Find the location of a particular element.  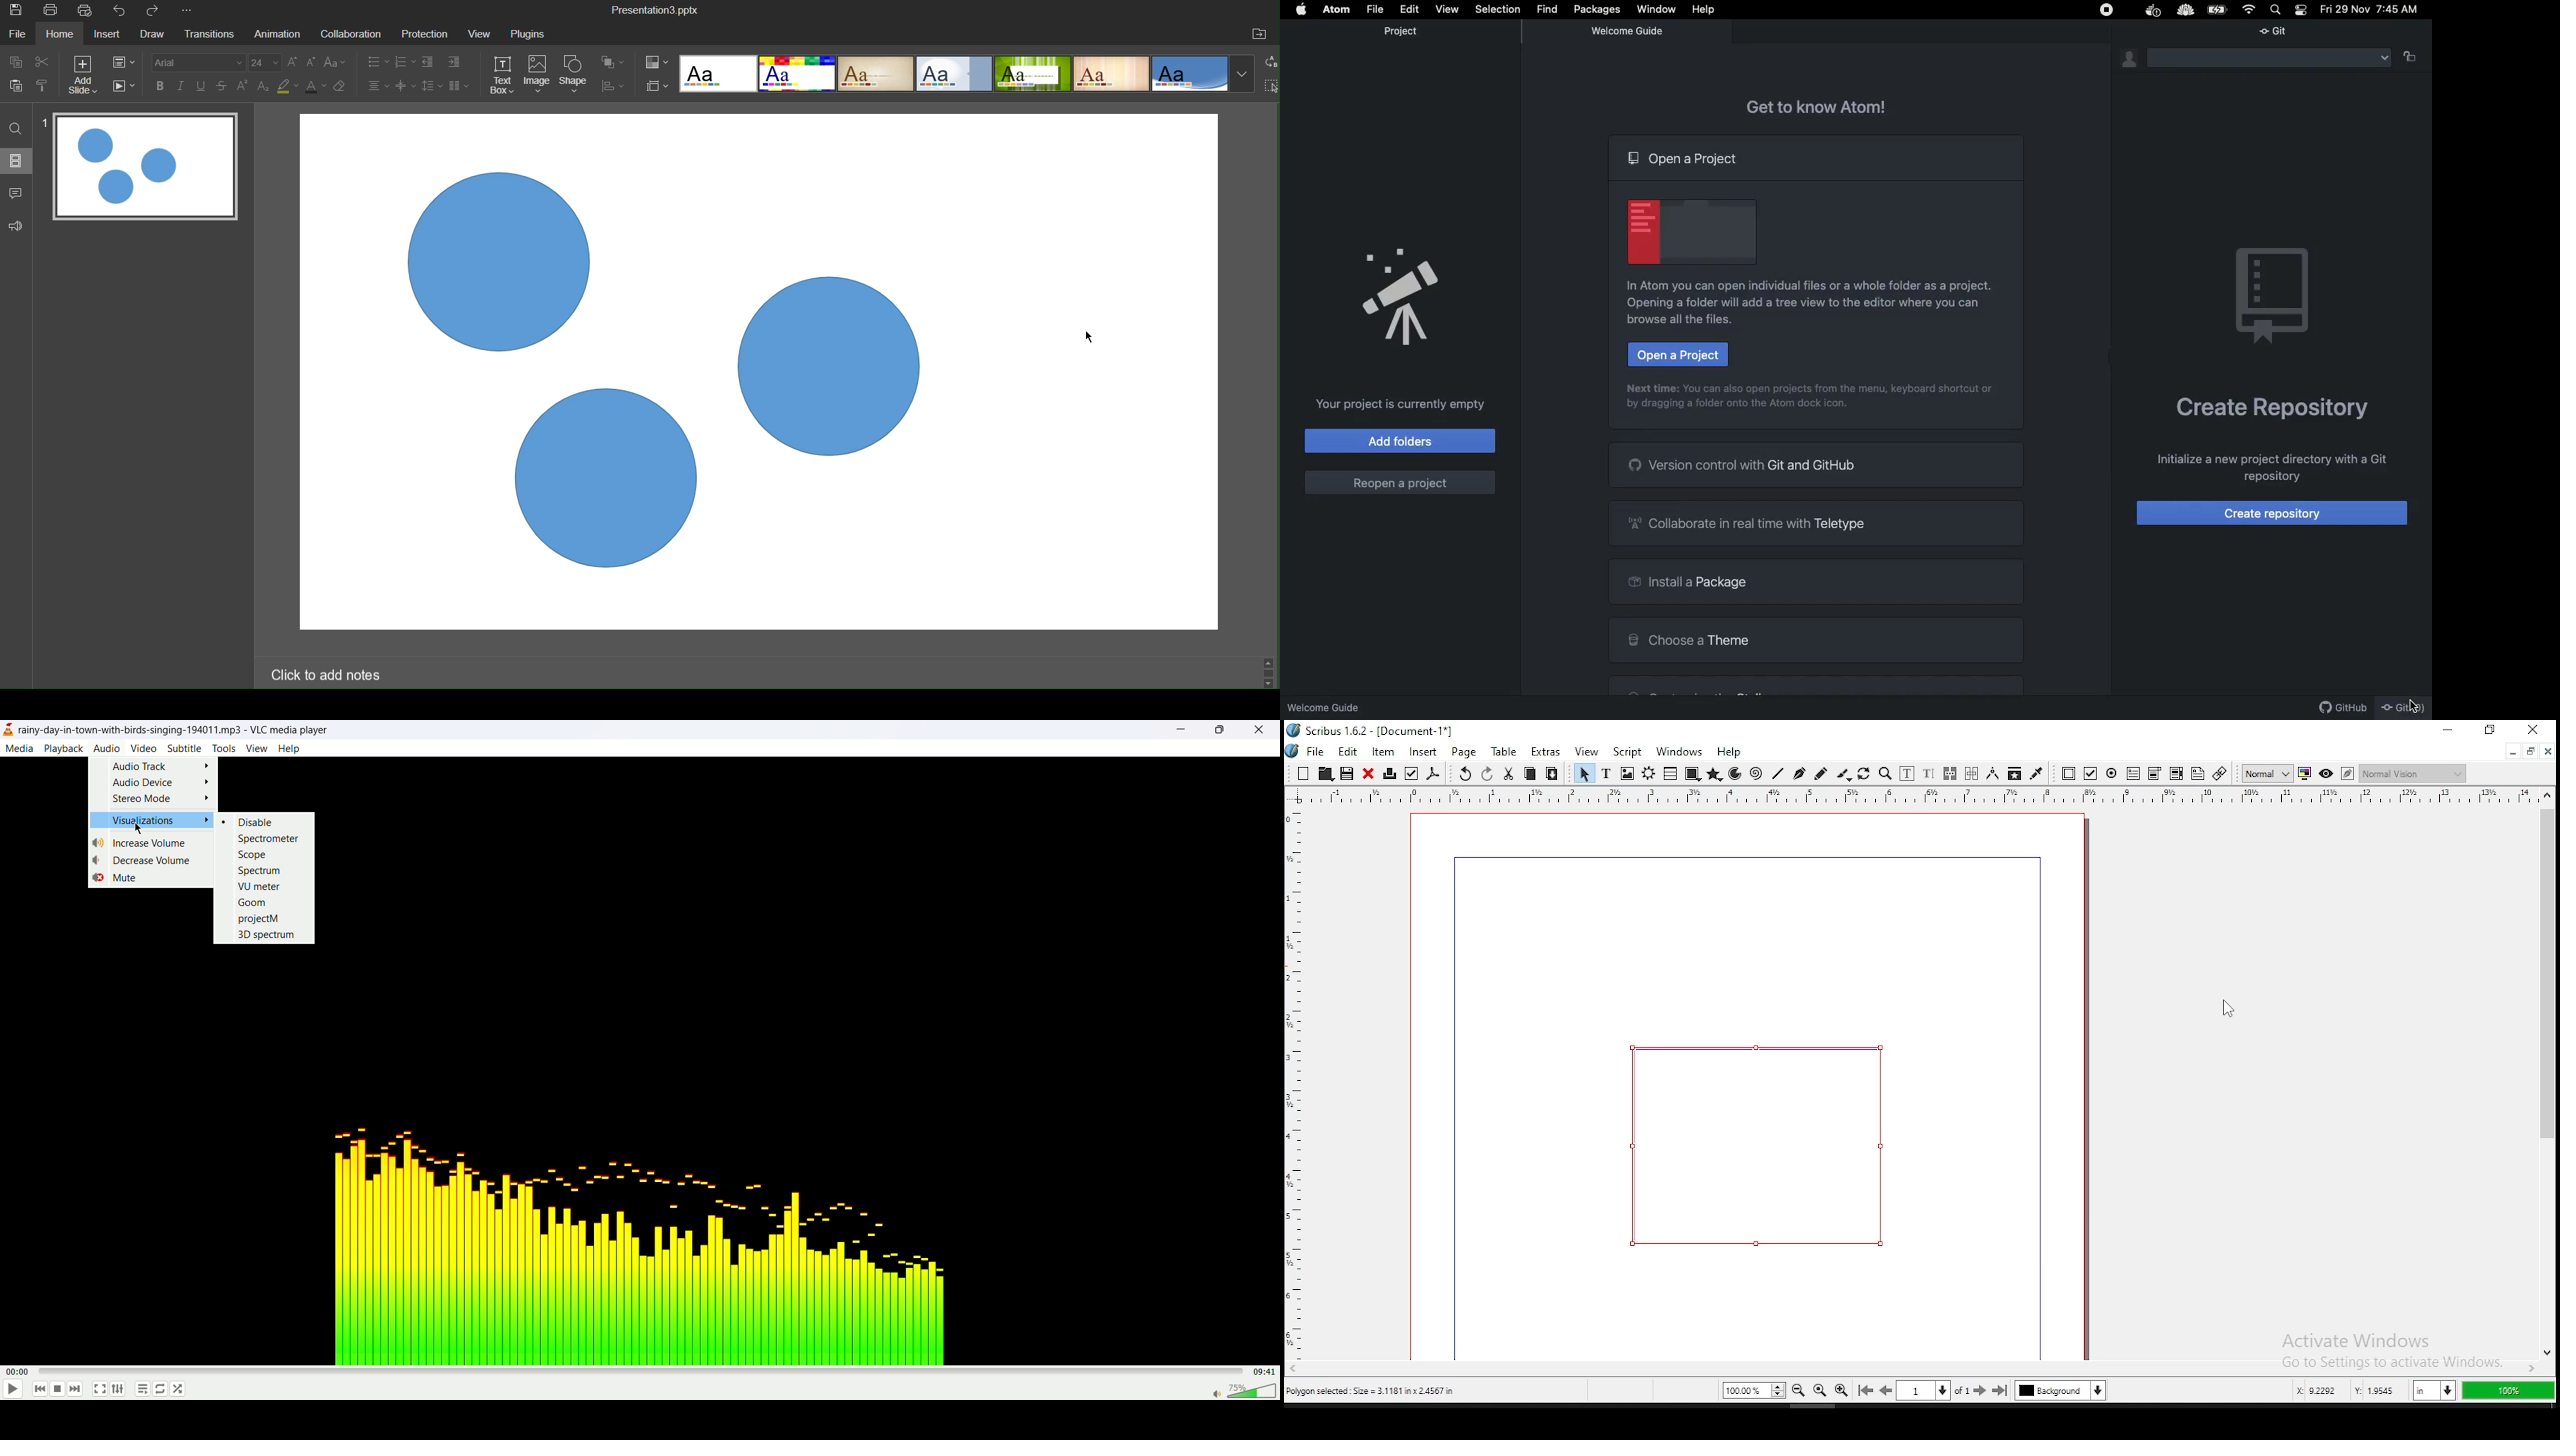

link annotation is located at coordinates (2219, 773).